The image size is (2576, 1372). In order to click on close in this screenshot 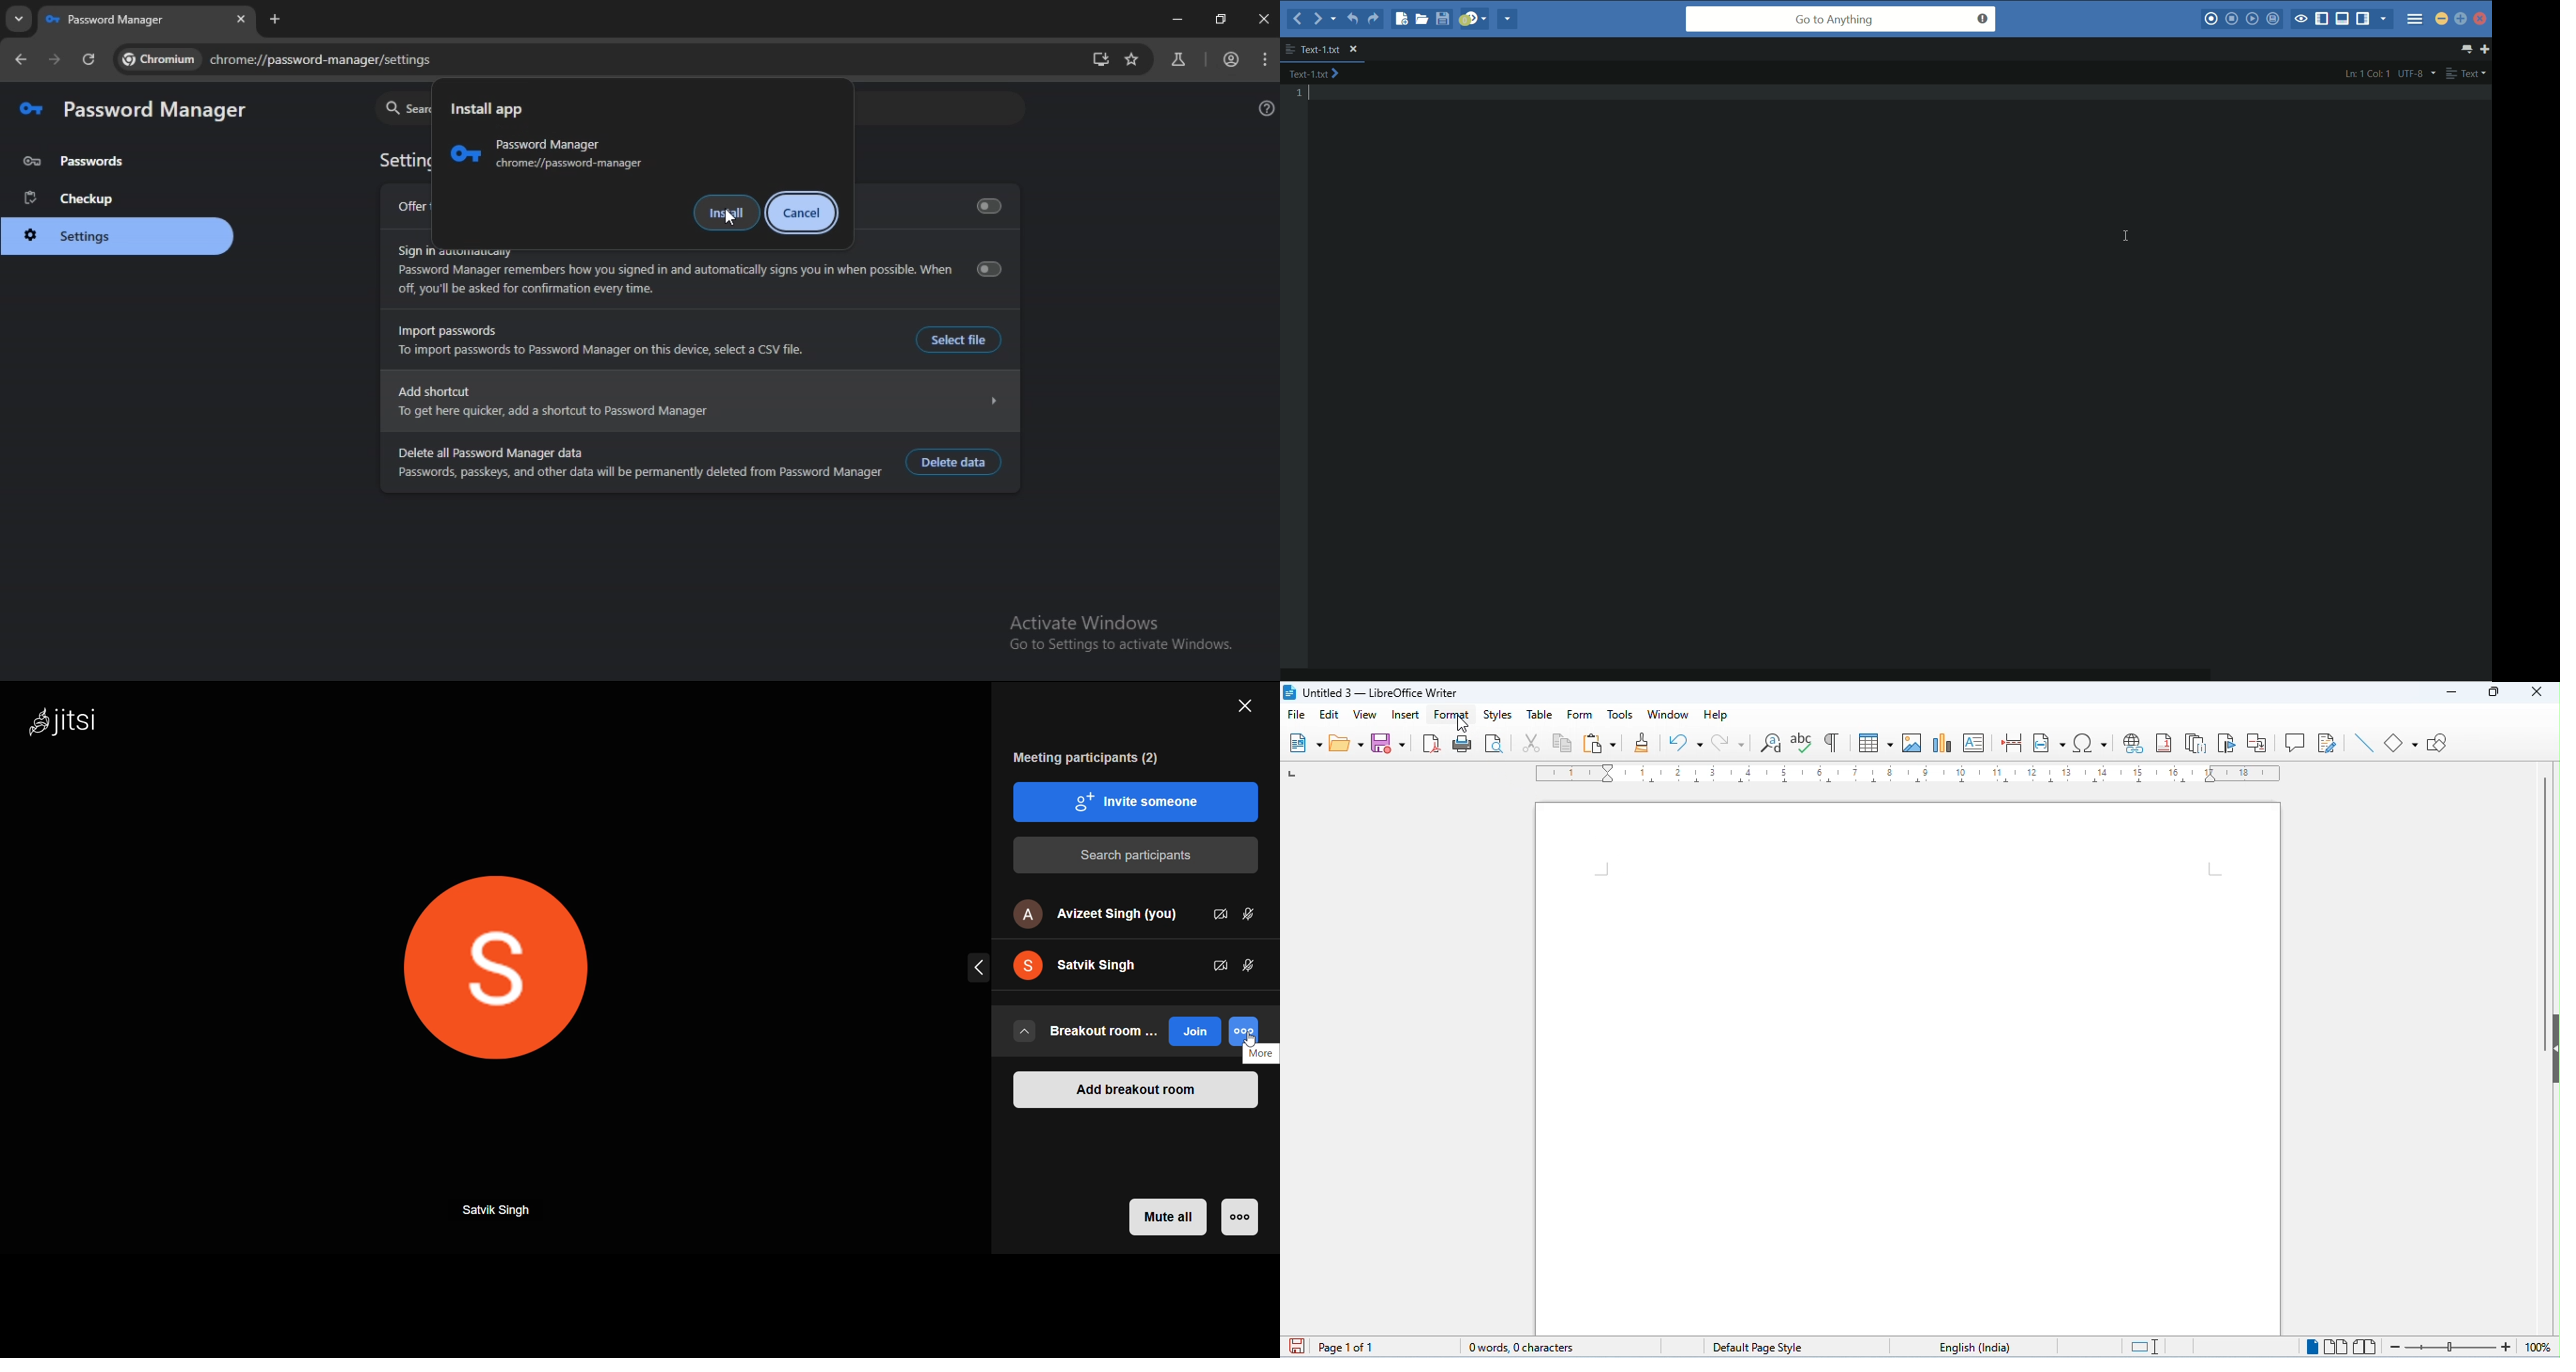, I will do `click(1262, 20)`.